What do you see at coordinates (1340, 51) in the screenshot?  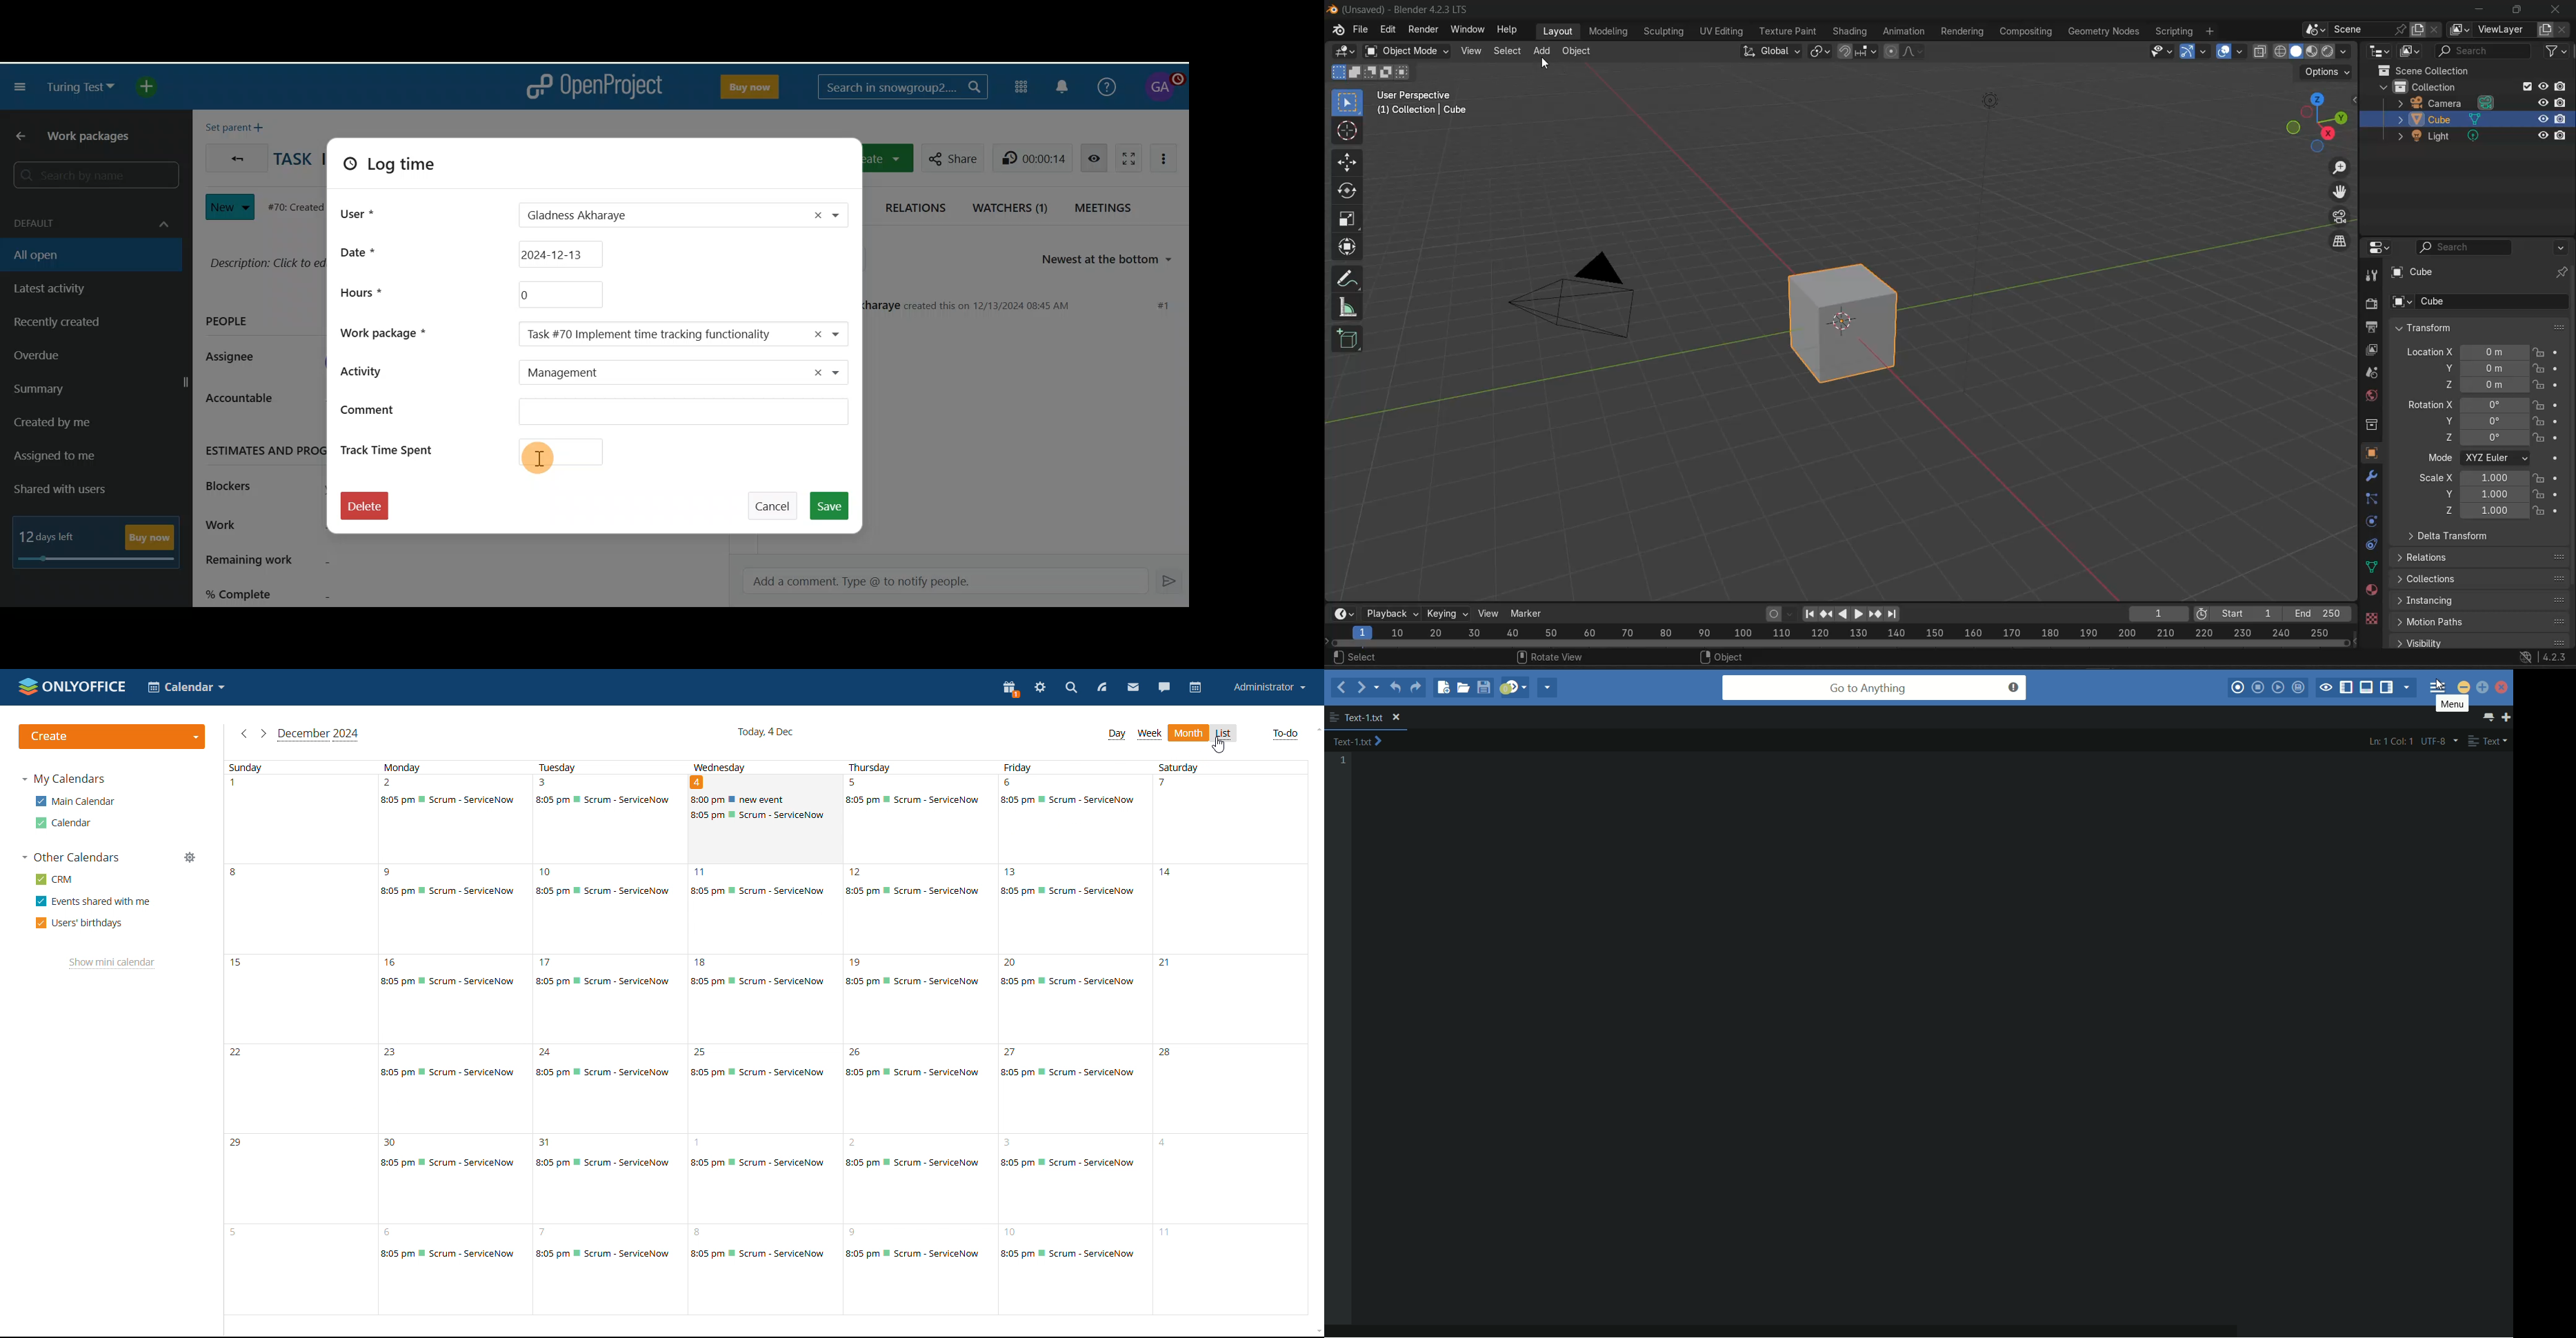 I see `editor type` at bounding box center [1340, 51].